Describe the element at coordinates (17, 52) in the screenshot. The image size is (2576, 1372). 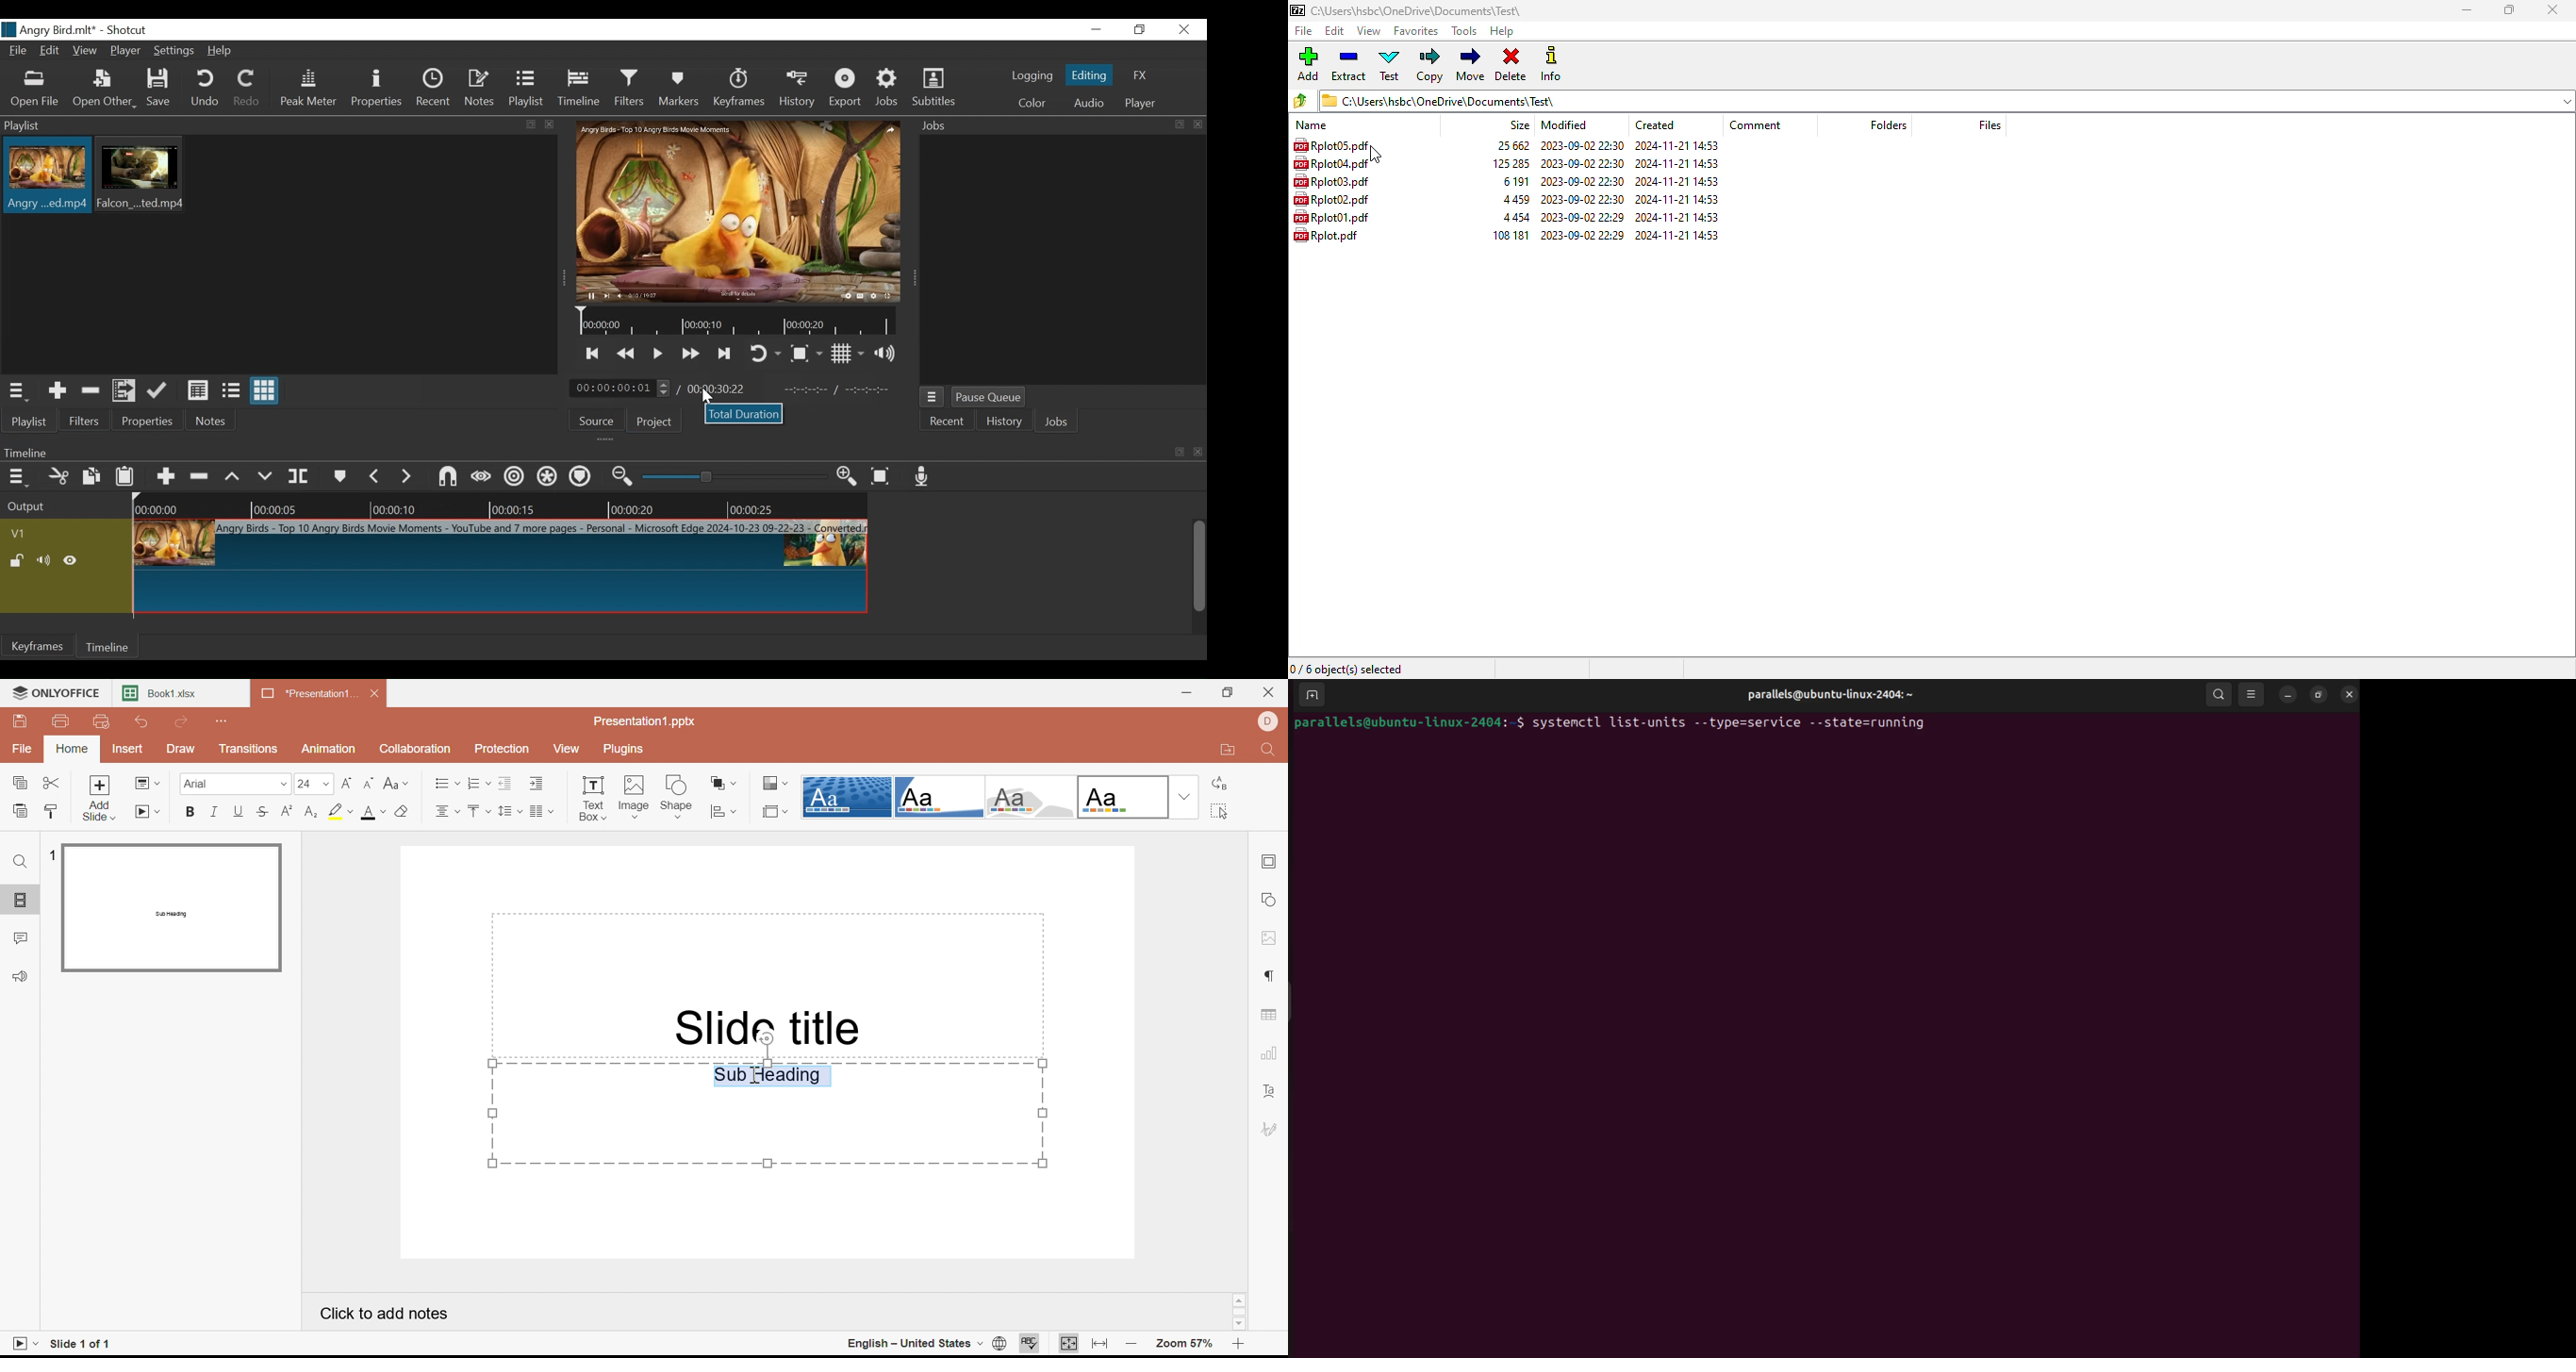
I see `File` at that location.